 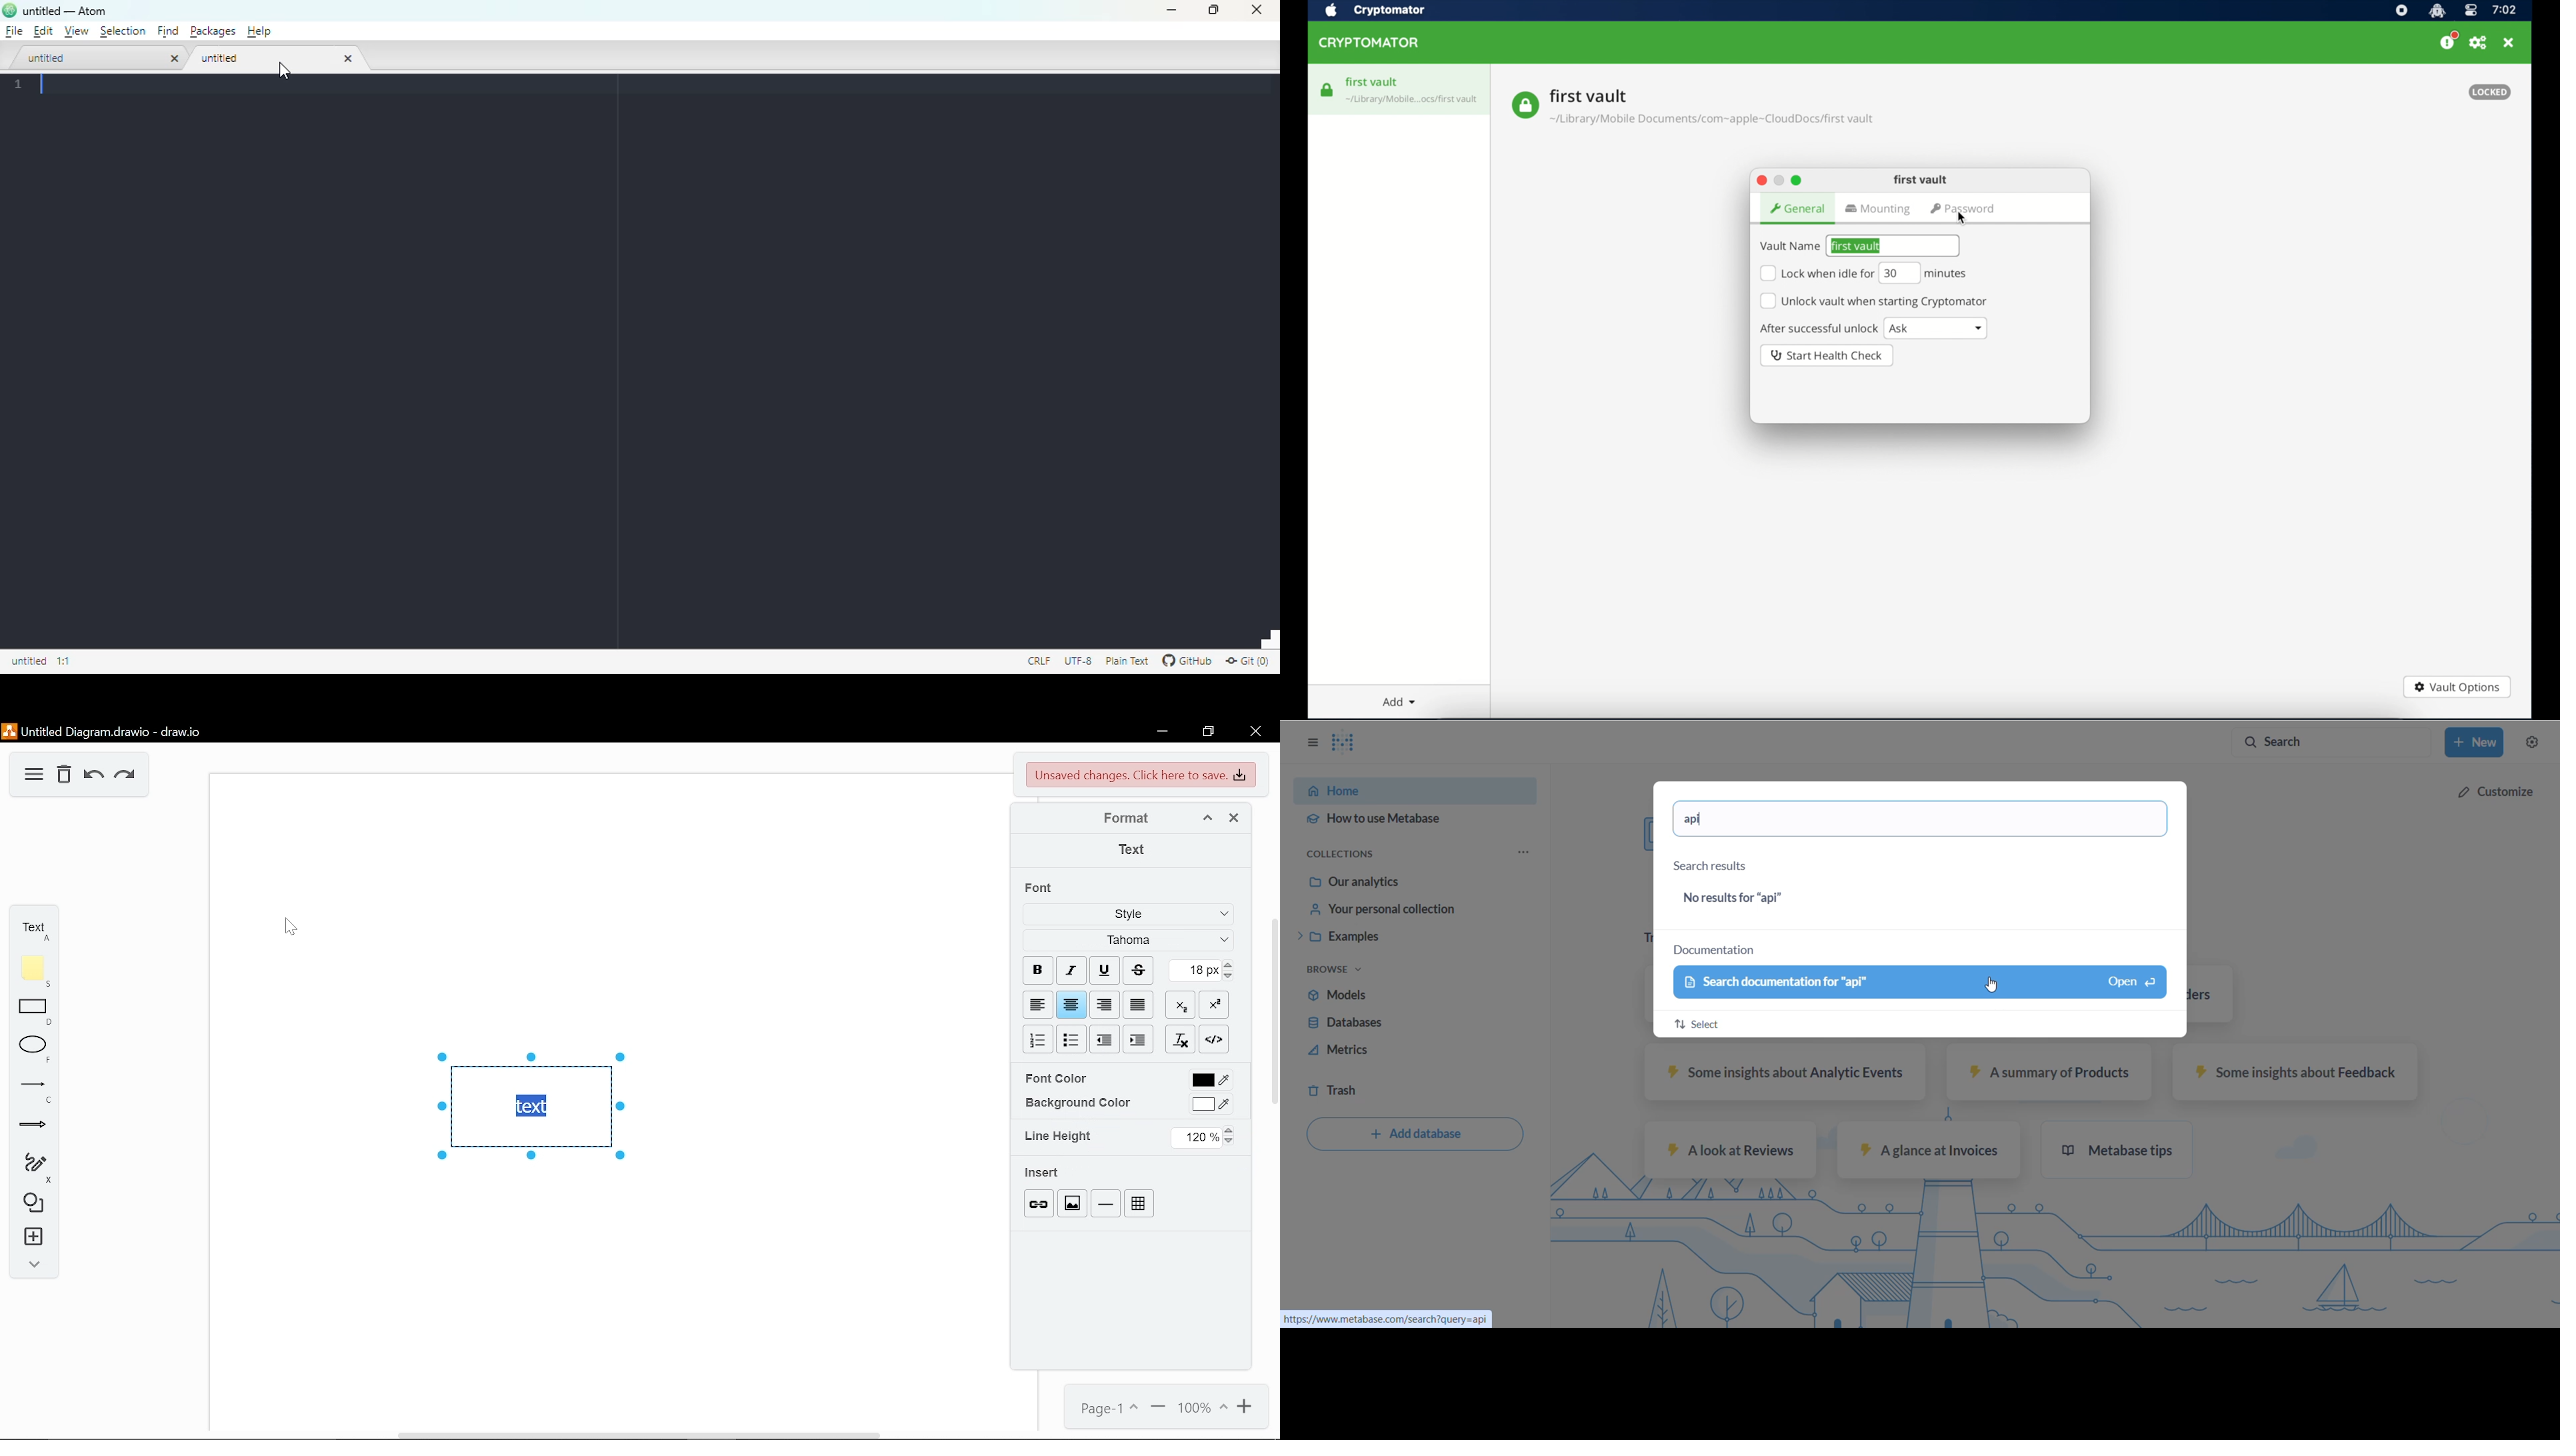 What do you see at coordinates (125, 32) in the screenshot?
I see `selection` at bounding box center [125, 32].